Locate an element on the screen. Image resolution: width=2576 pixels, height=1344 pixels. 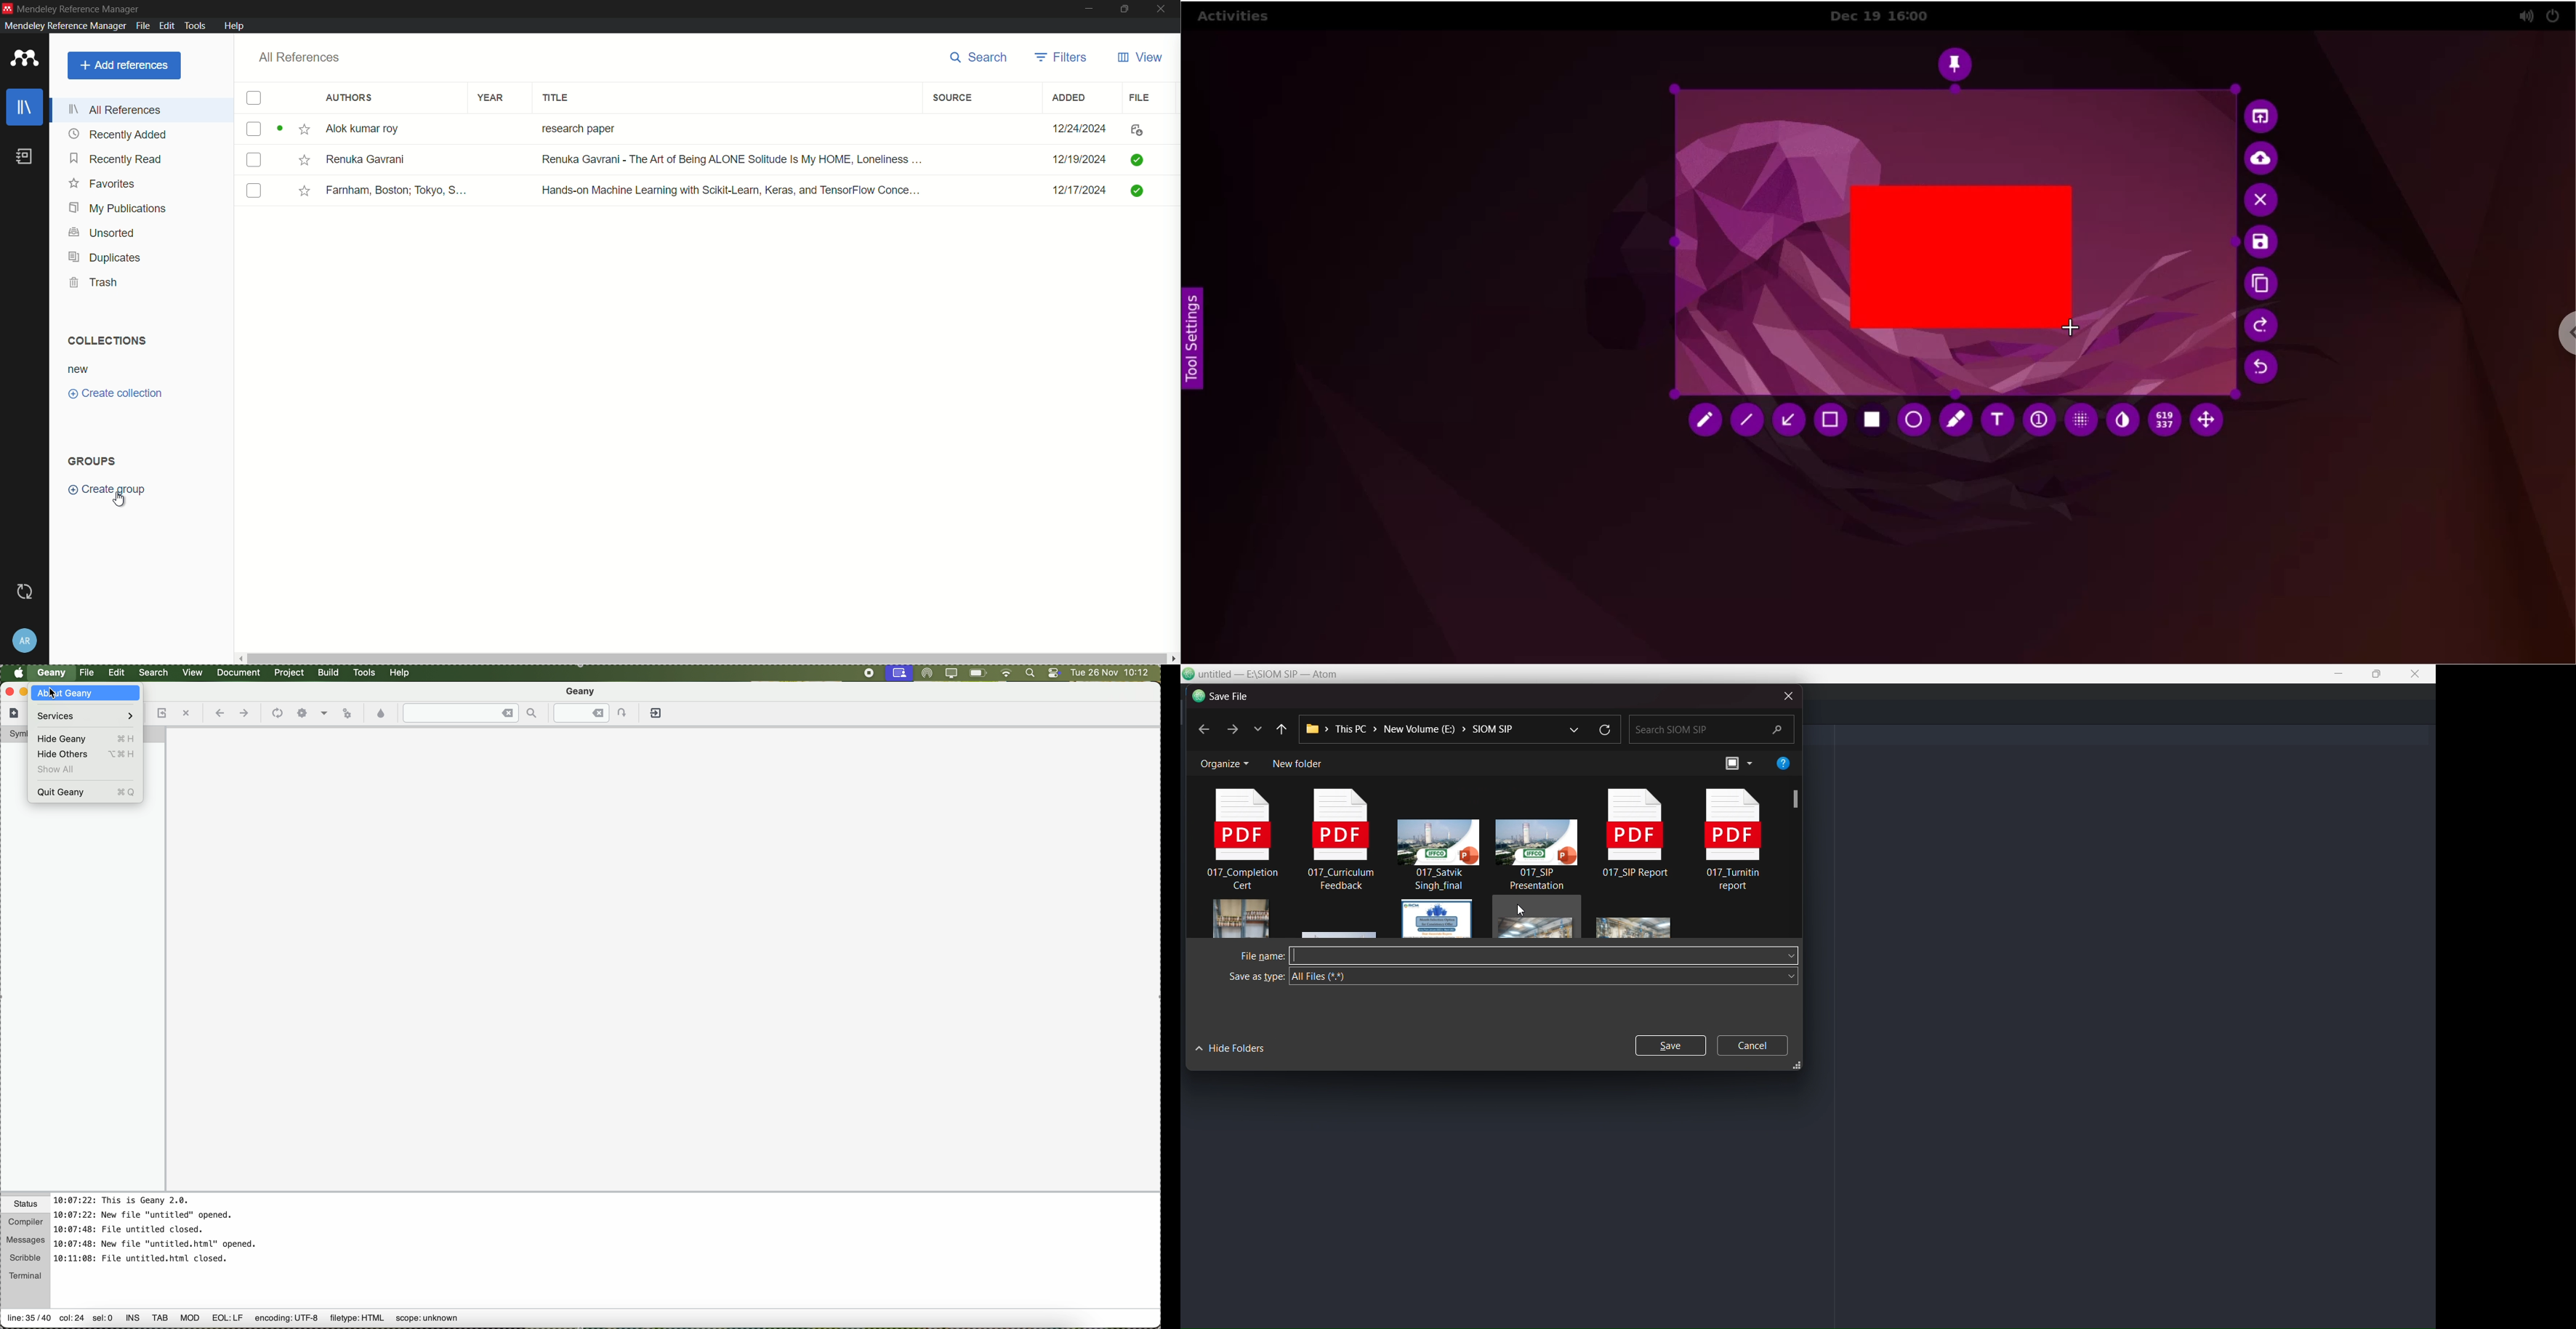
trash is located at coordinates (97, 282).